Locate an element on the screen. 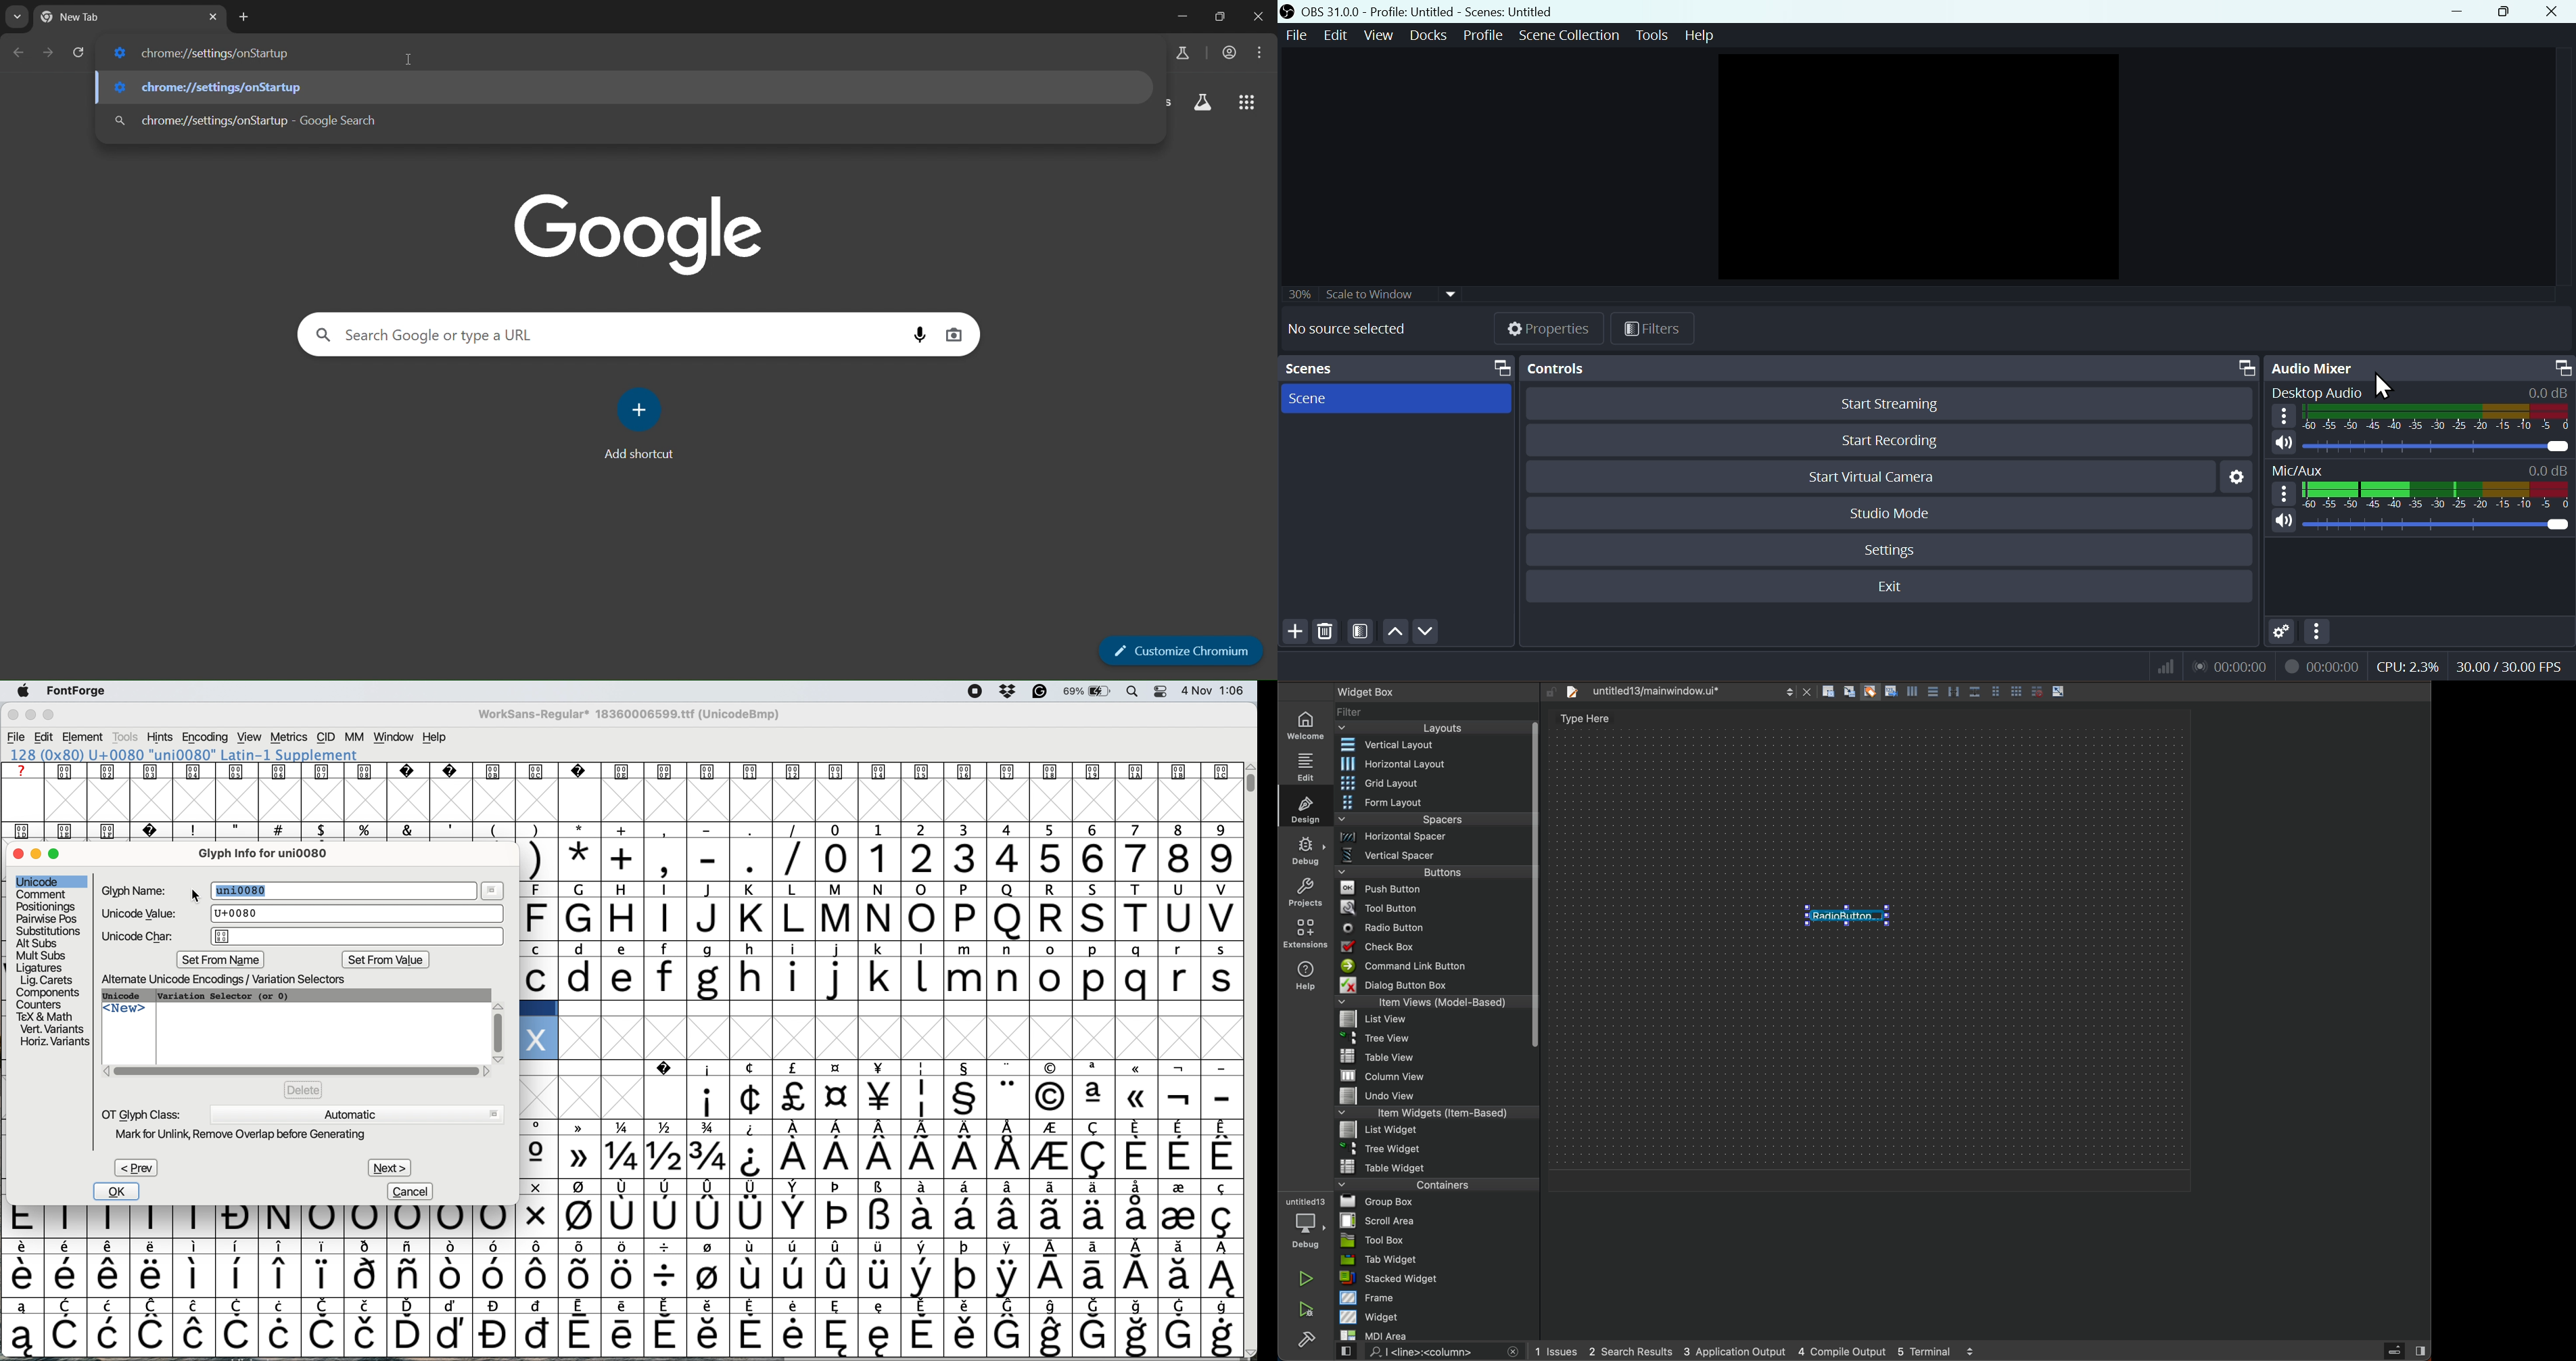 The width and height of the screenshot is (2576, 1372). image search is located at coordinates (952, 334).